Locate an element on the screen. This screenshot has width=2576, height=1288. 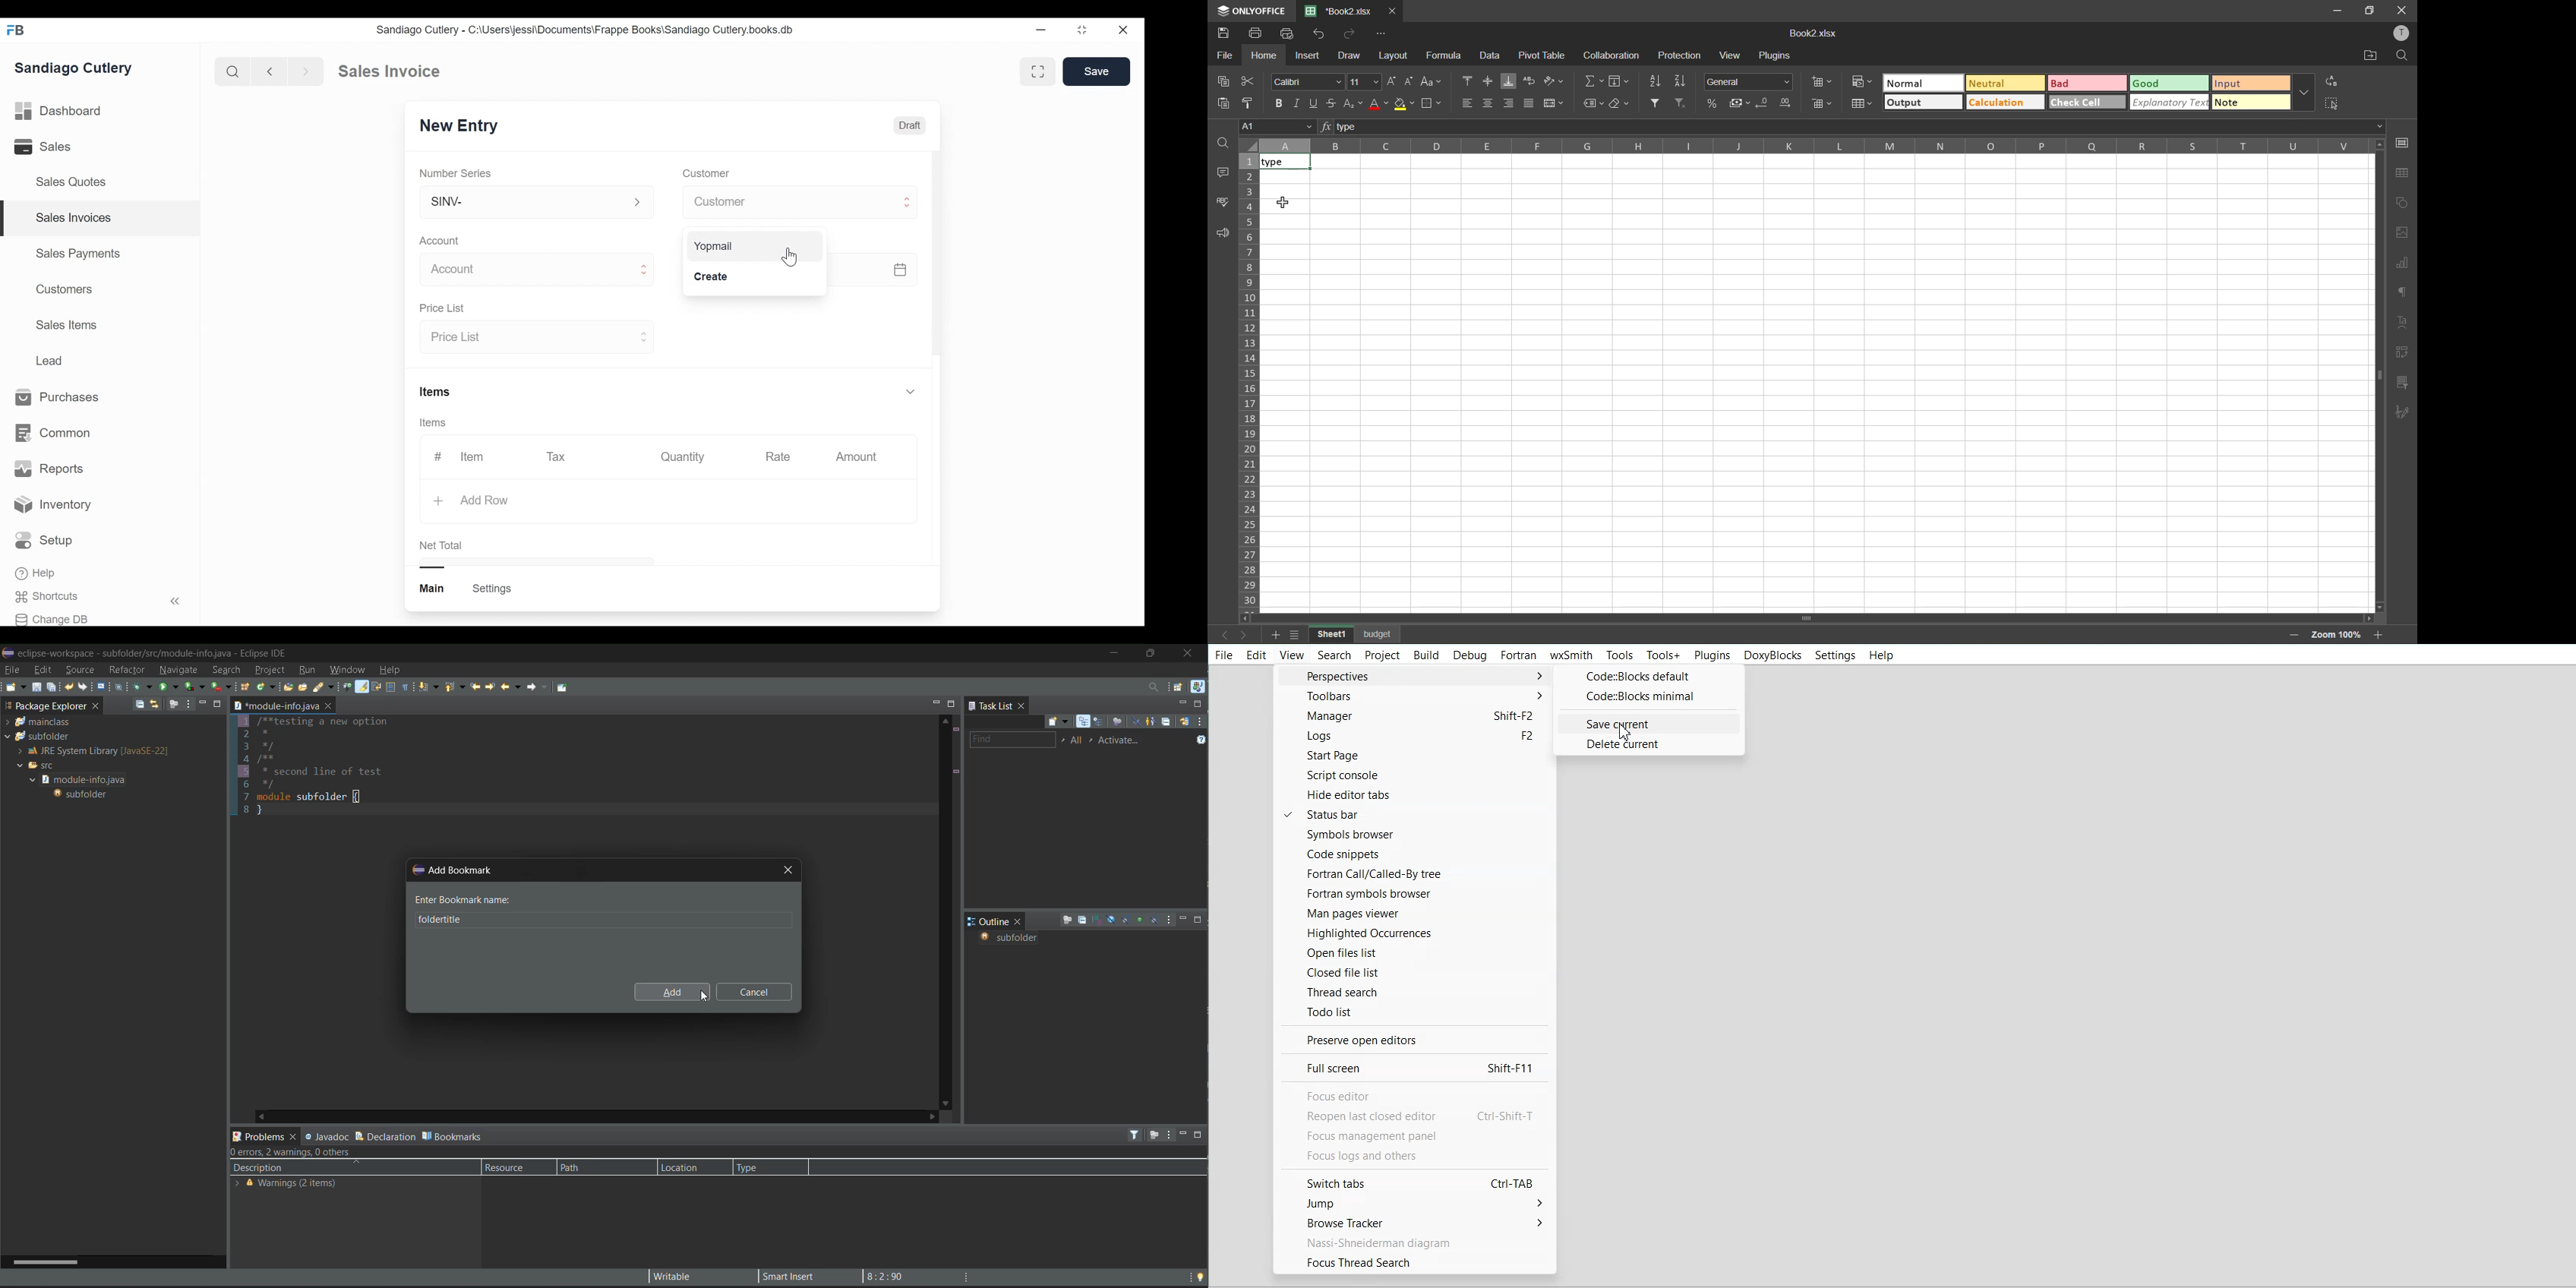
summation is located at coordinates (1594, 83).